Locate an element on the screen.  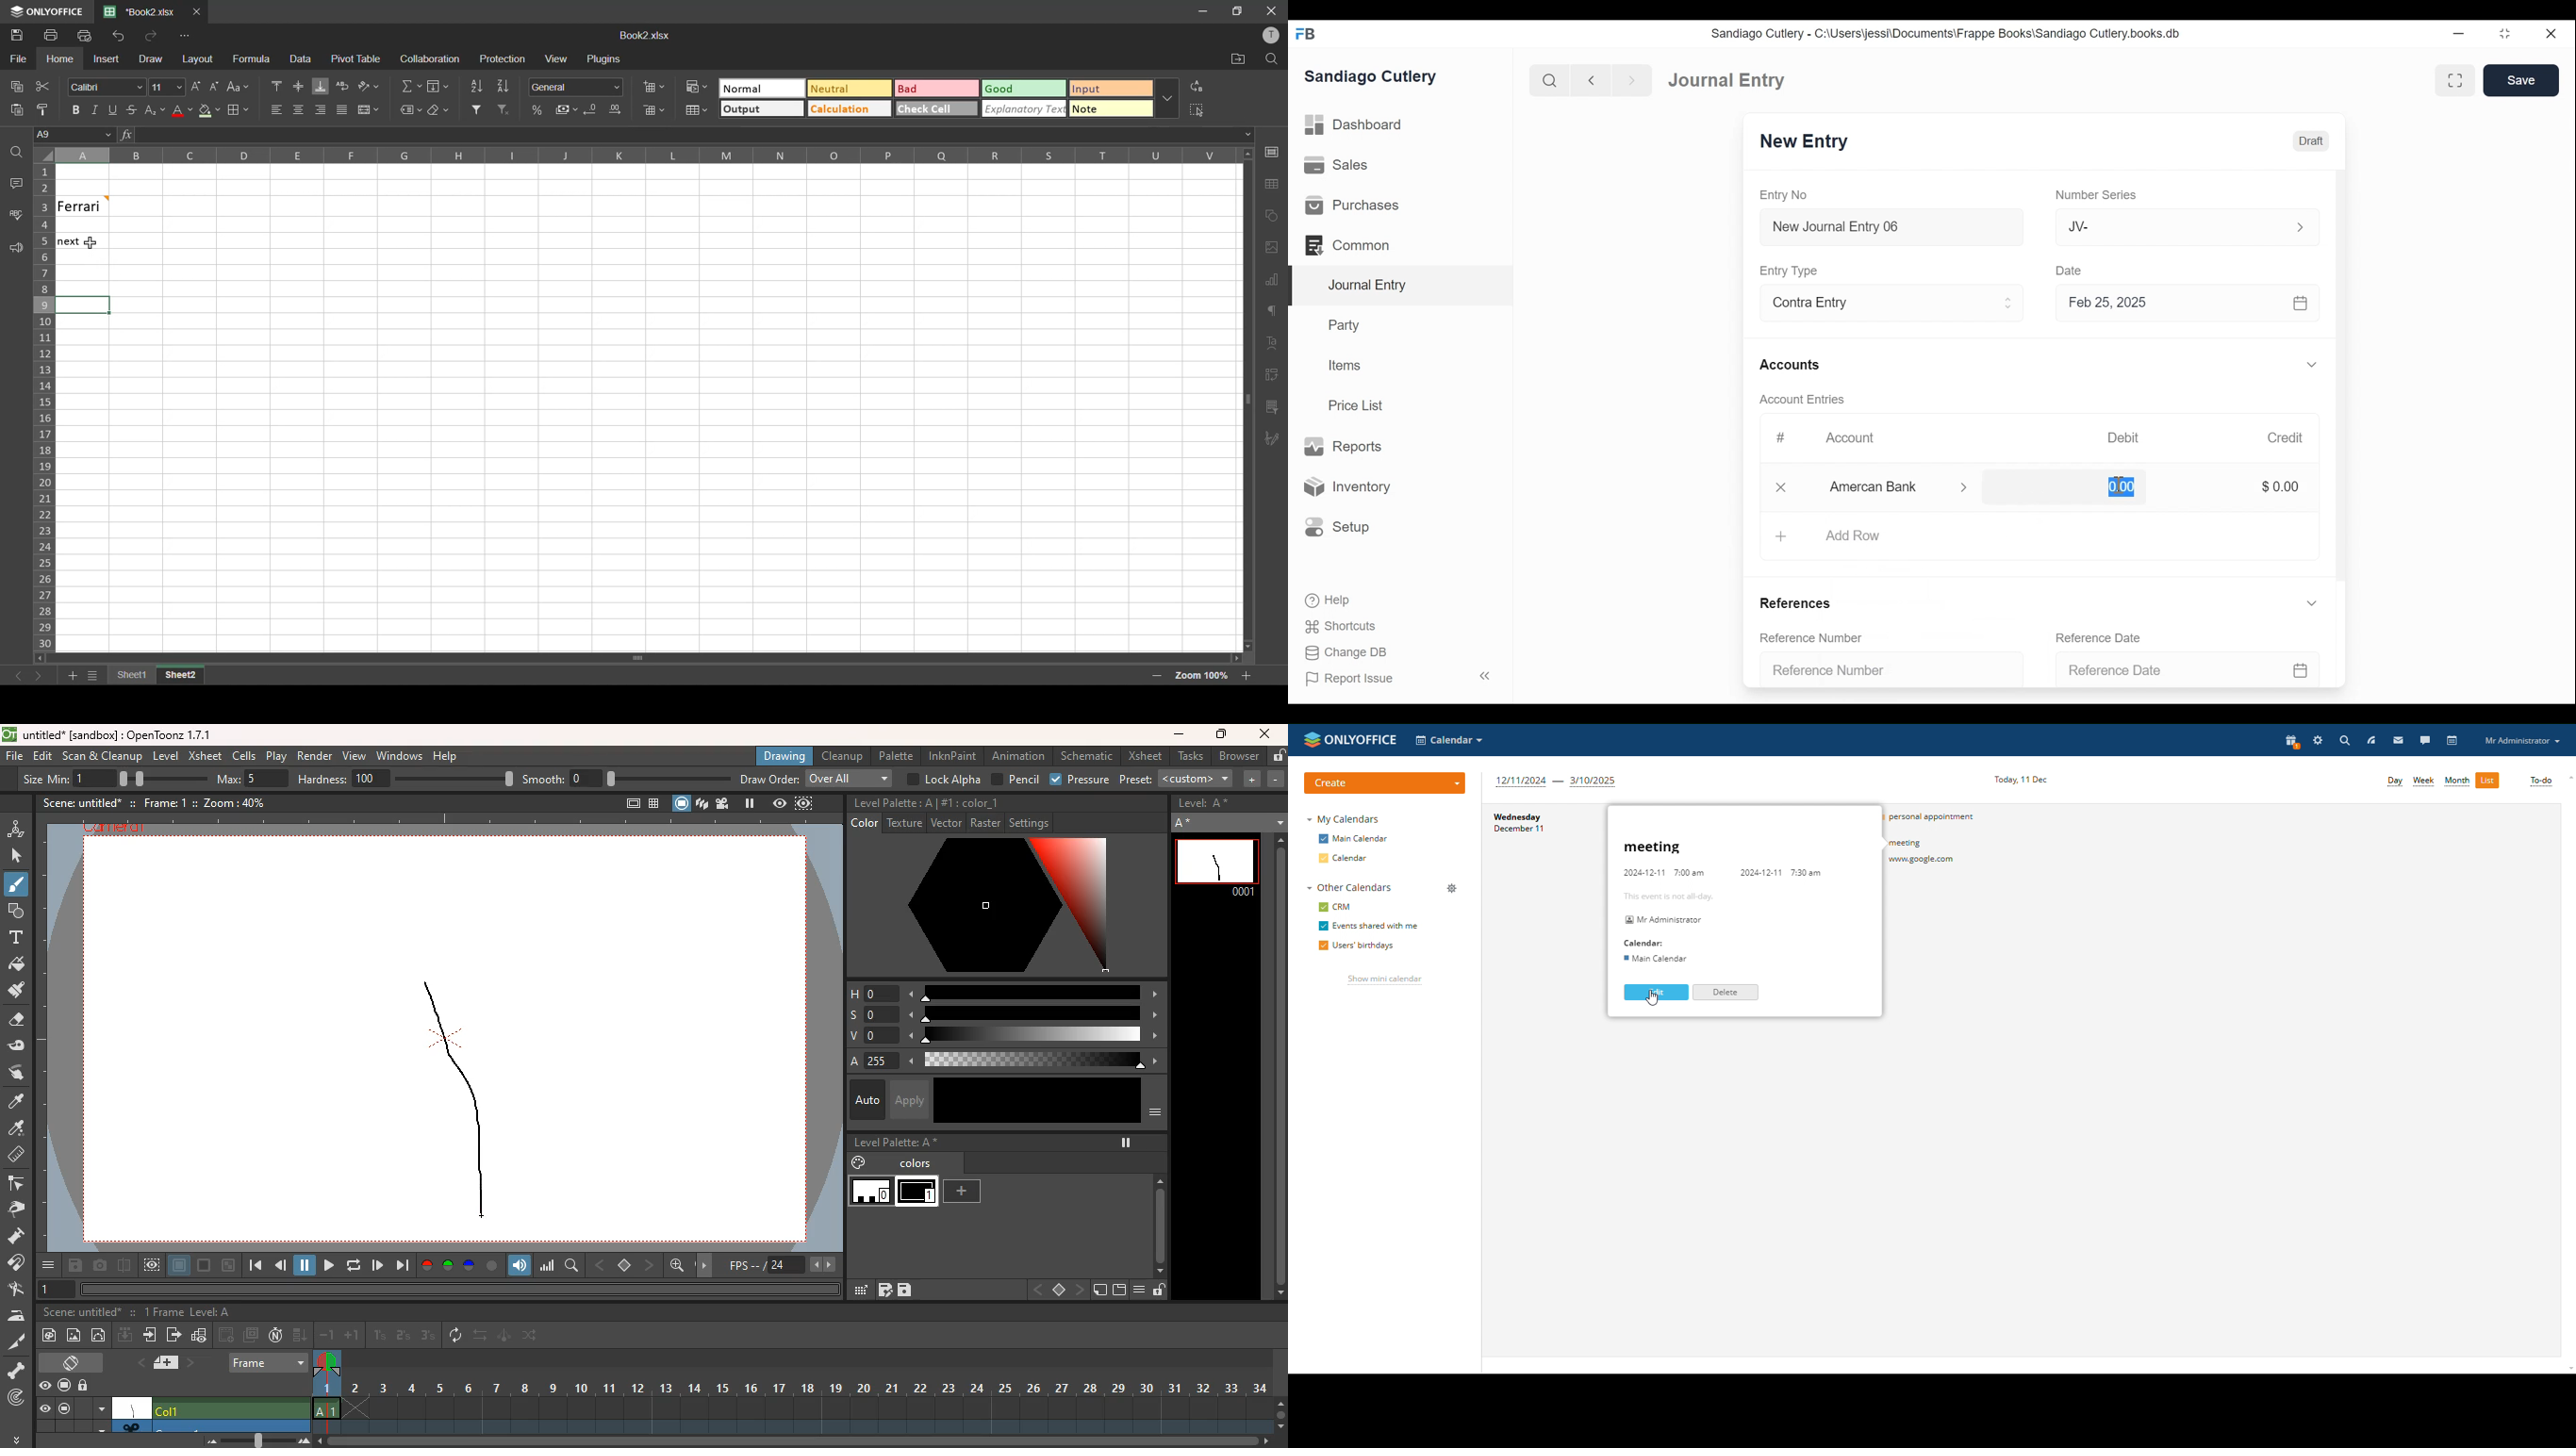
calculation is located at coordinates (847, 109).